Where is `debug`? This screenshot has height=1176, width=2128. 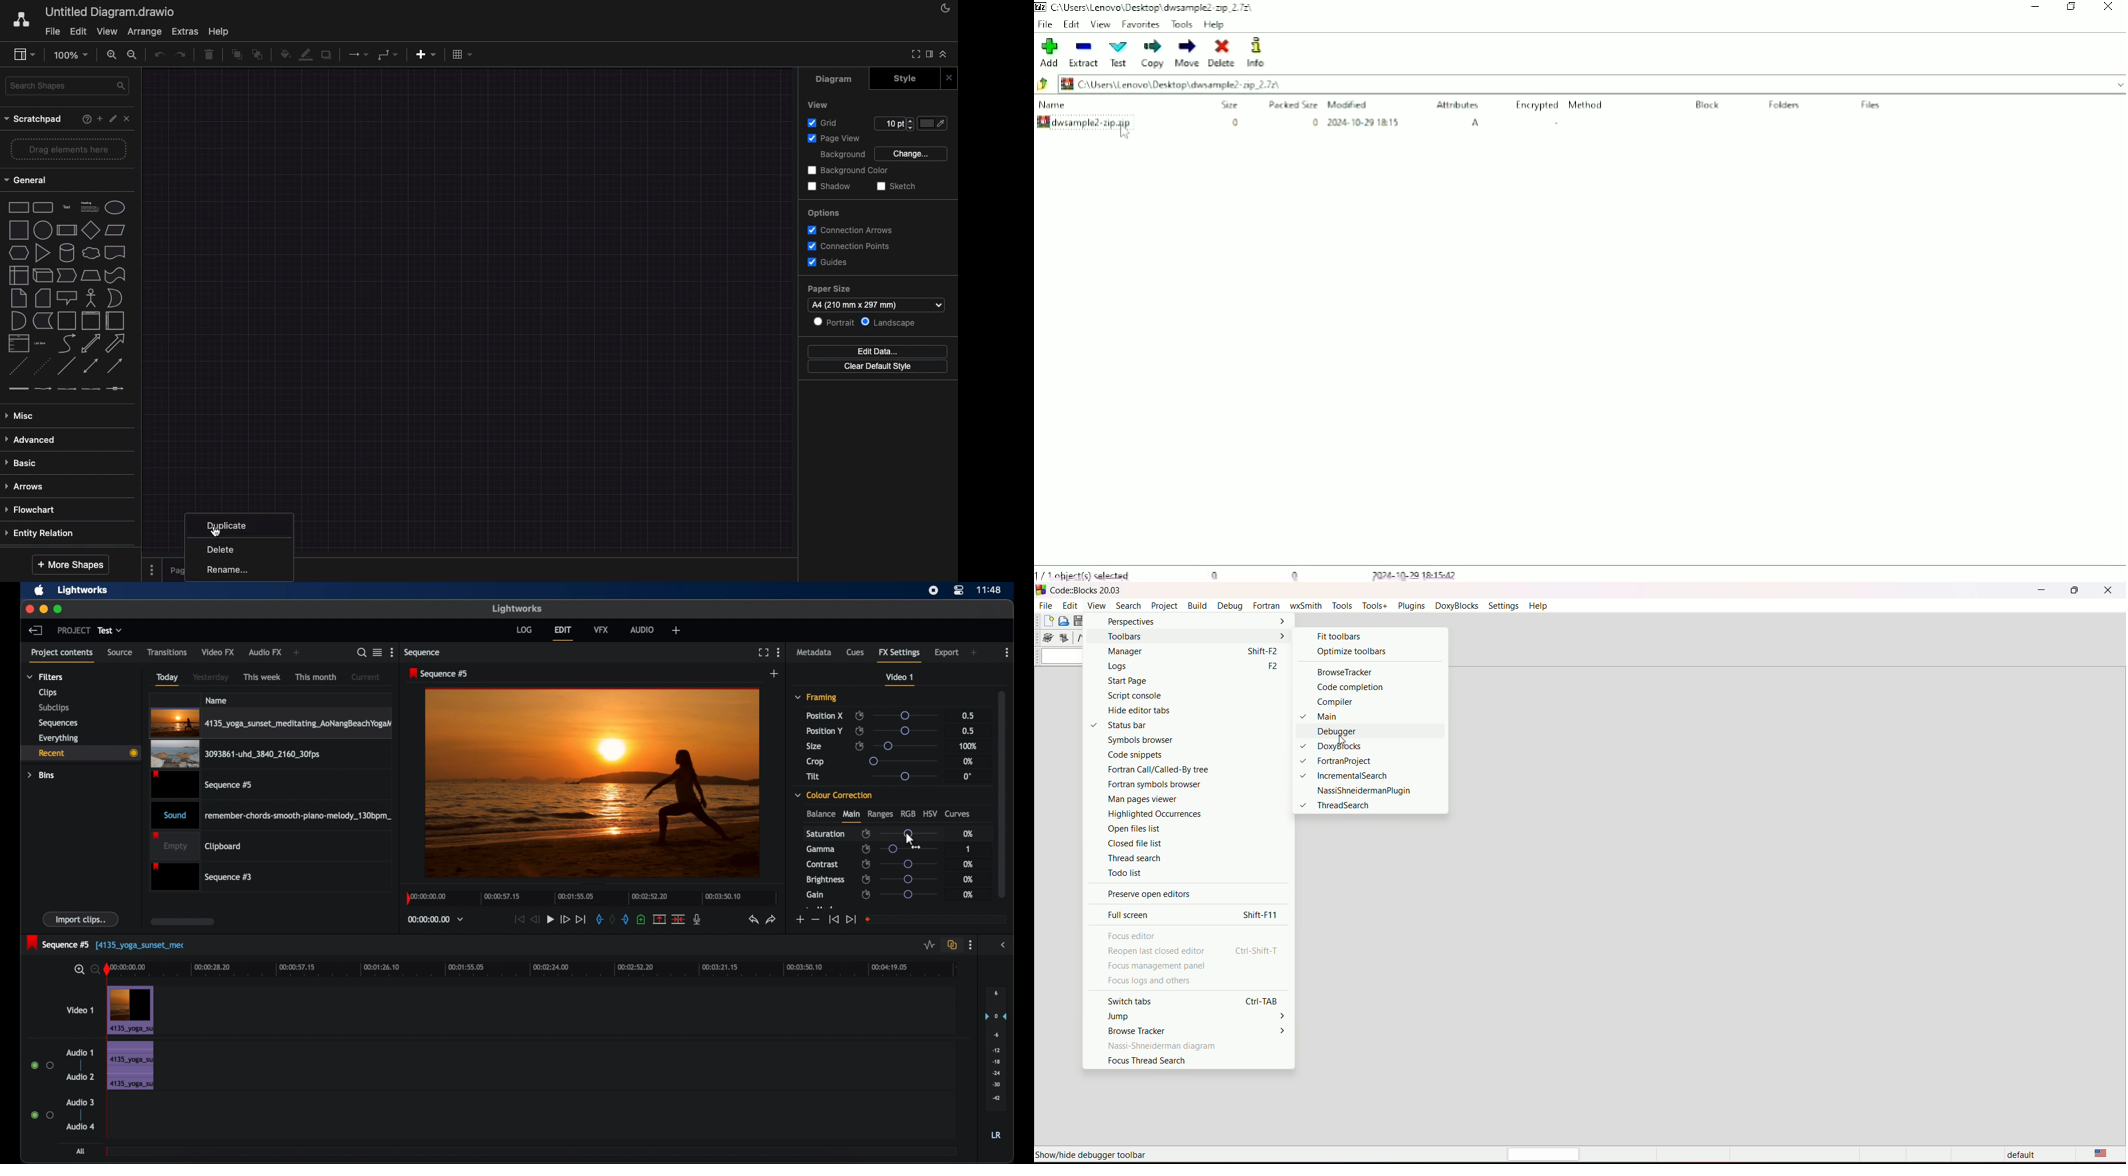
debug is located at coordinates (1230, 606).